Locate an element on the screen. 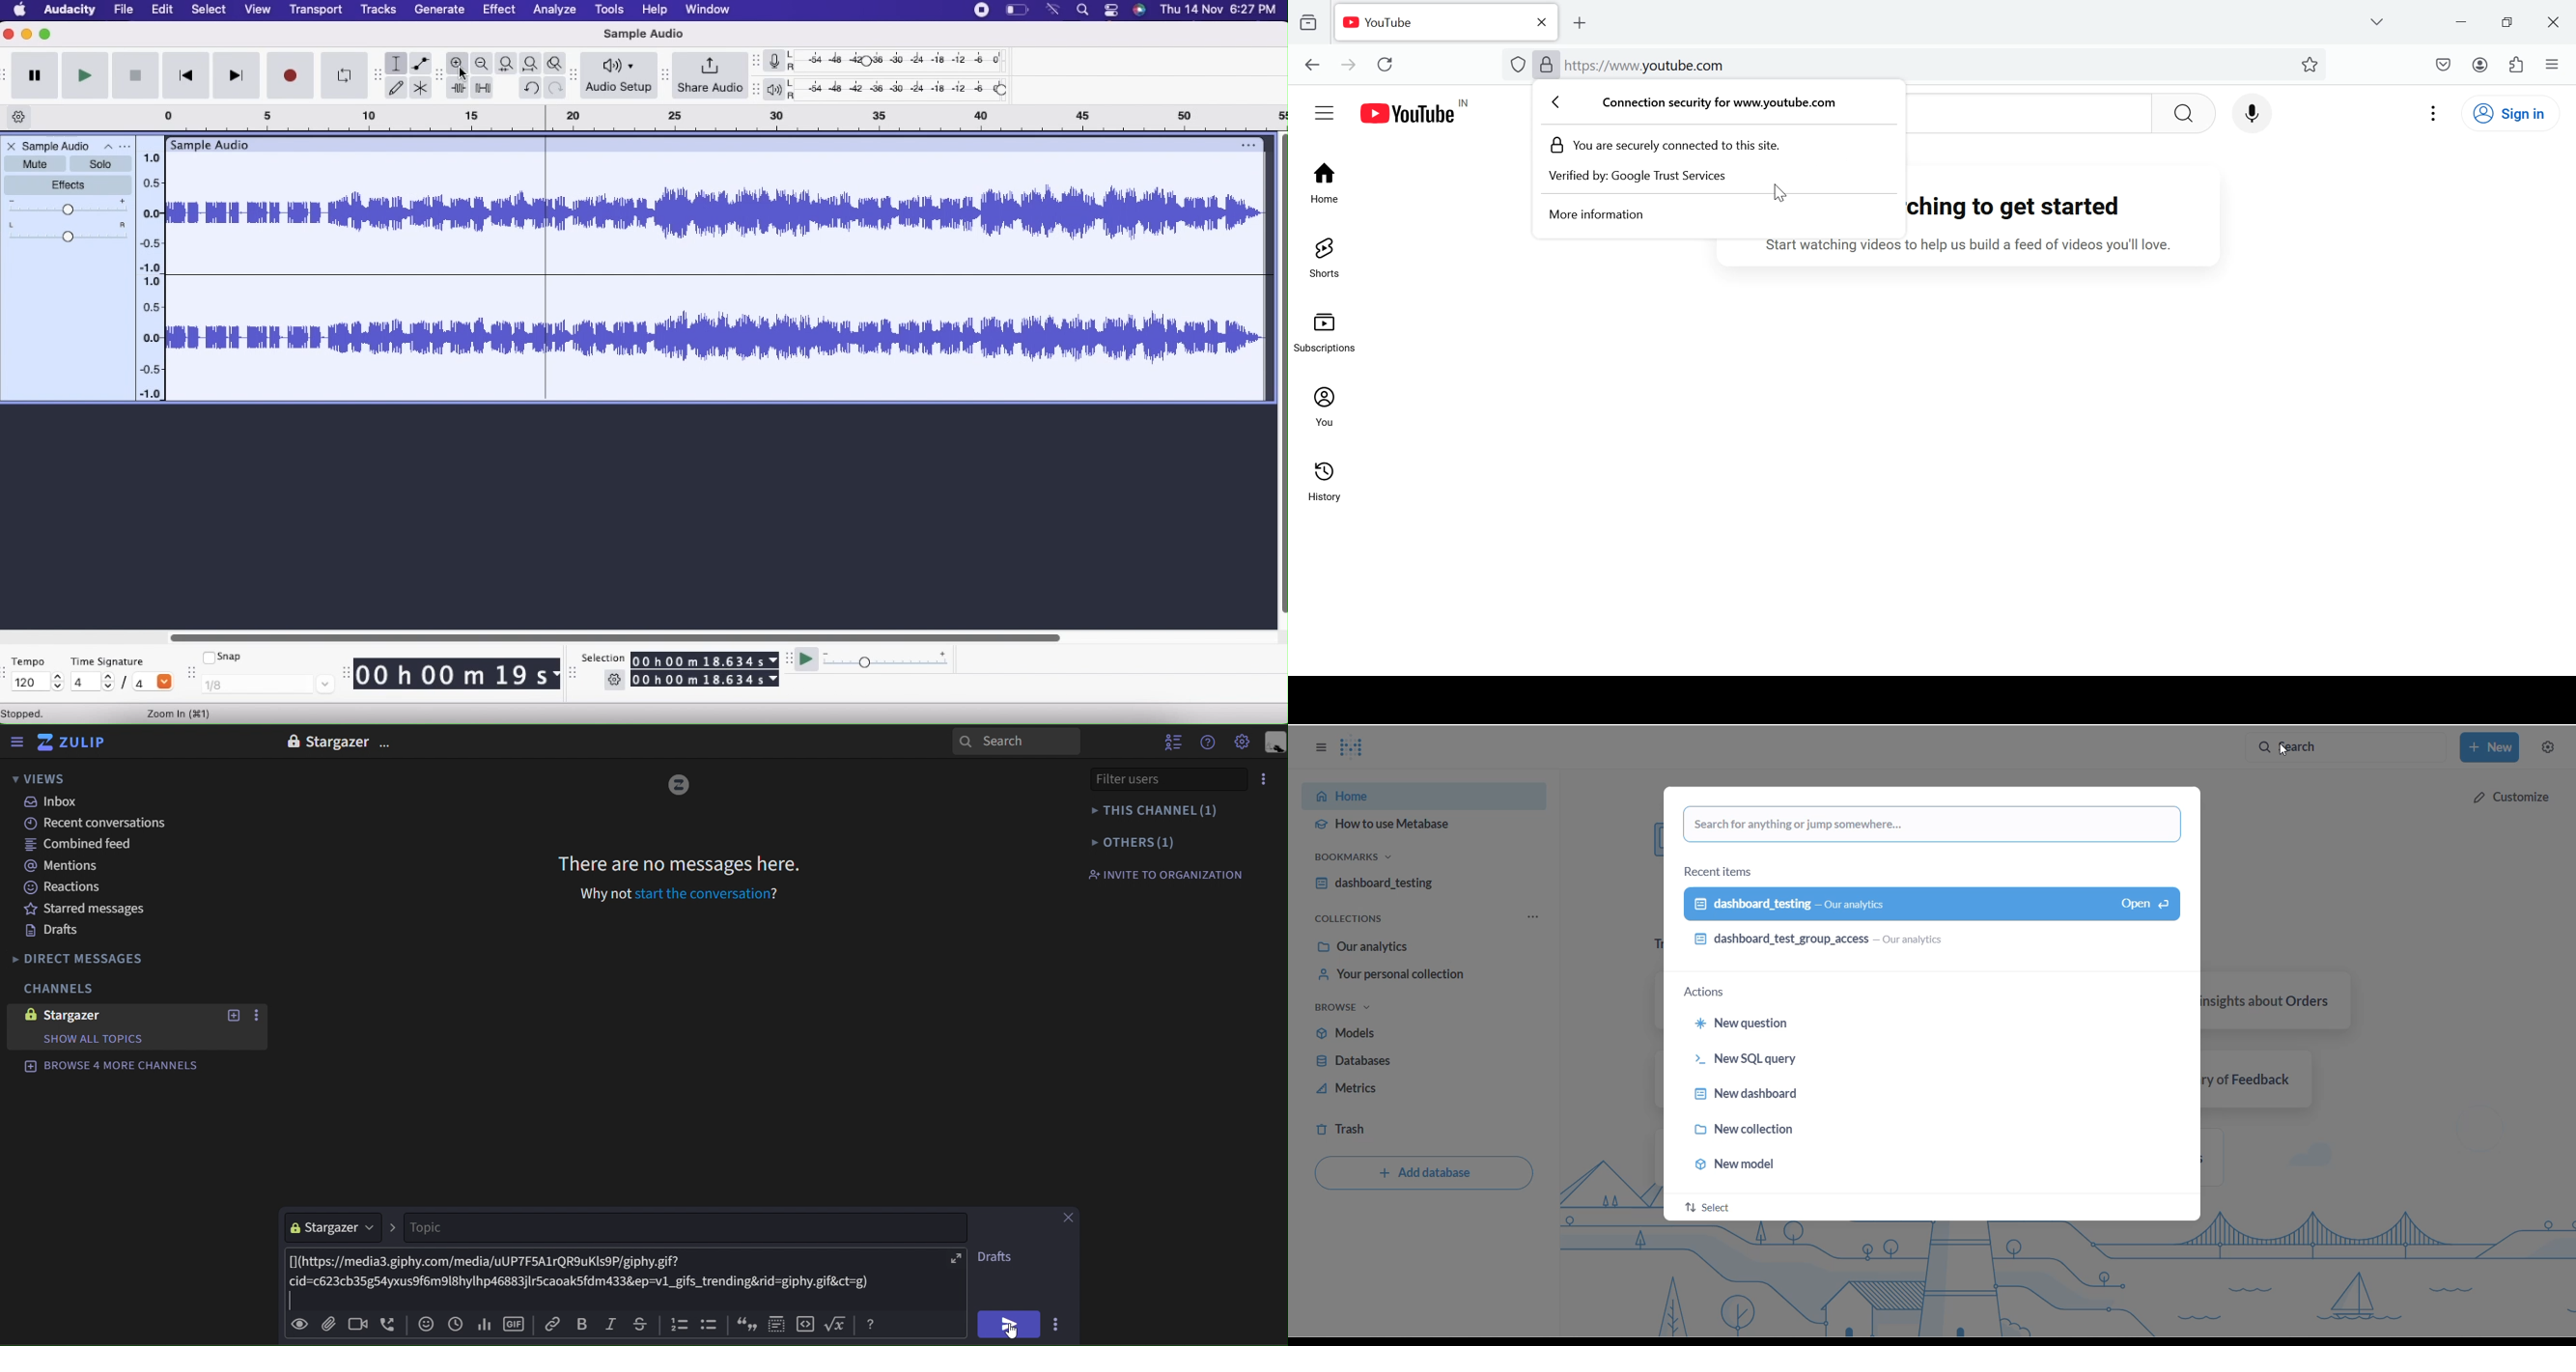  resize is located at coordinates (575, 75).